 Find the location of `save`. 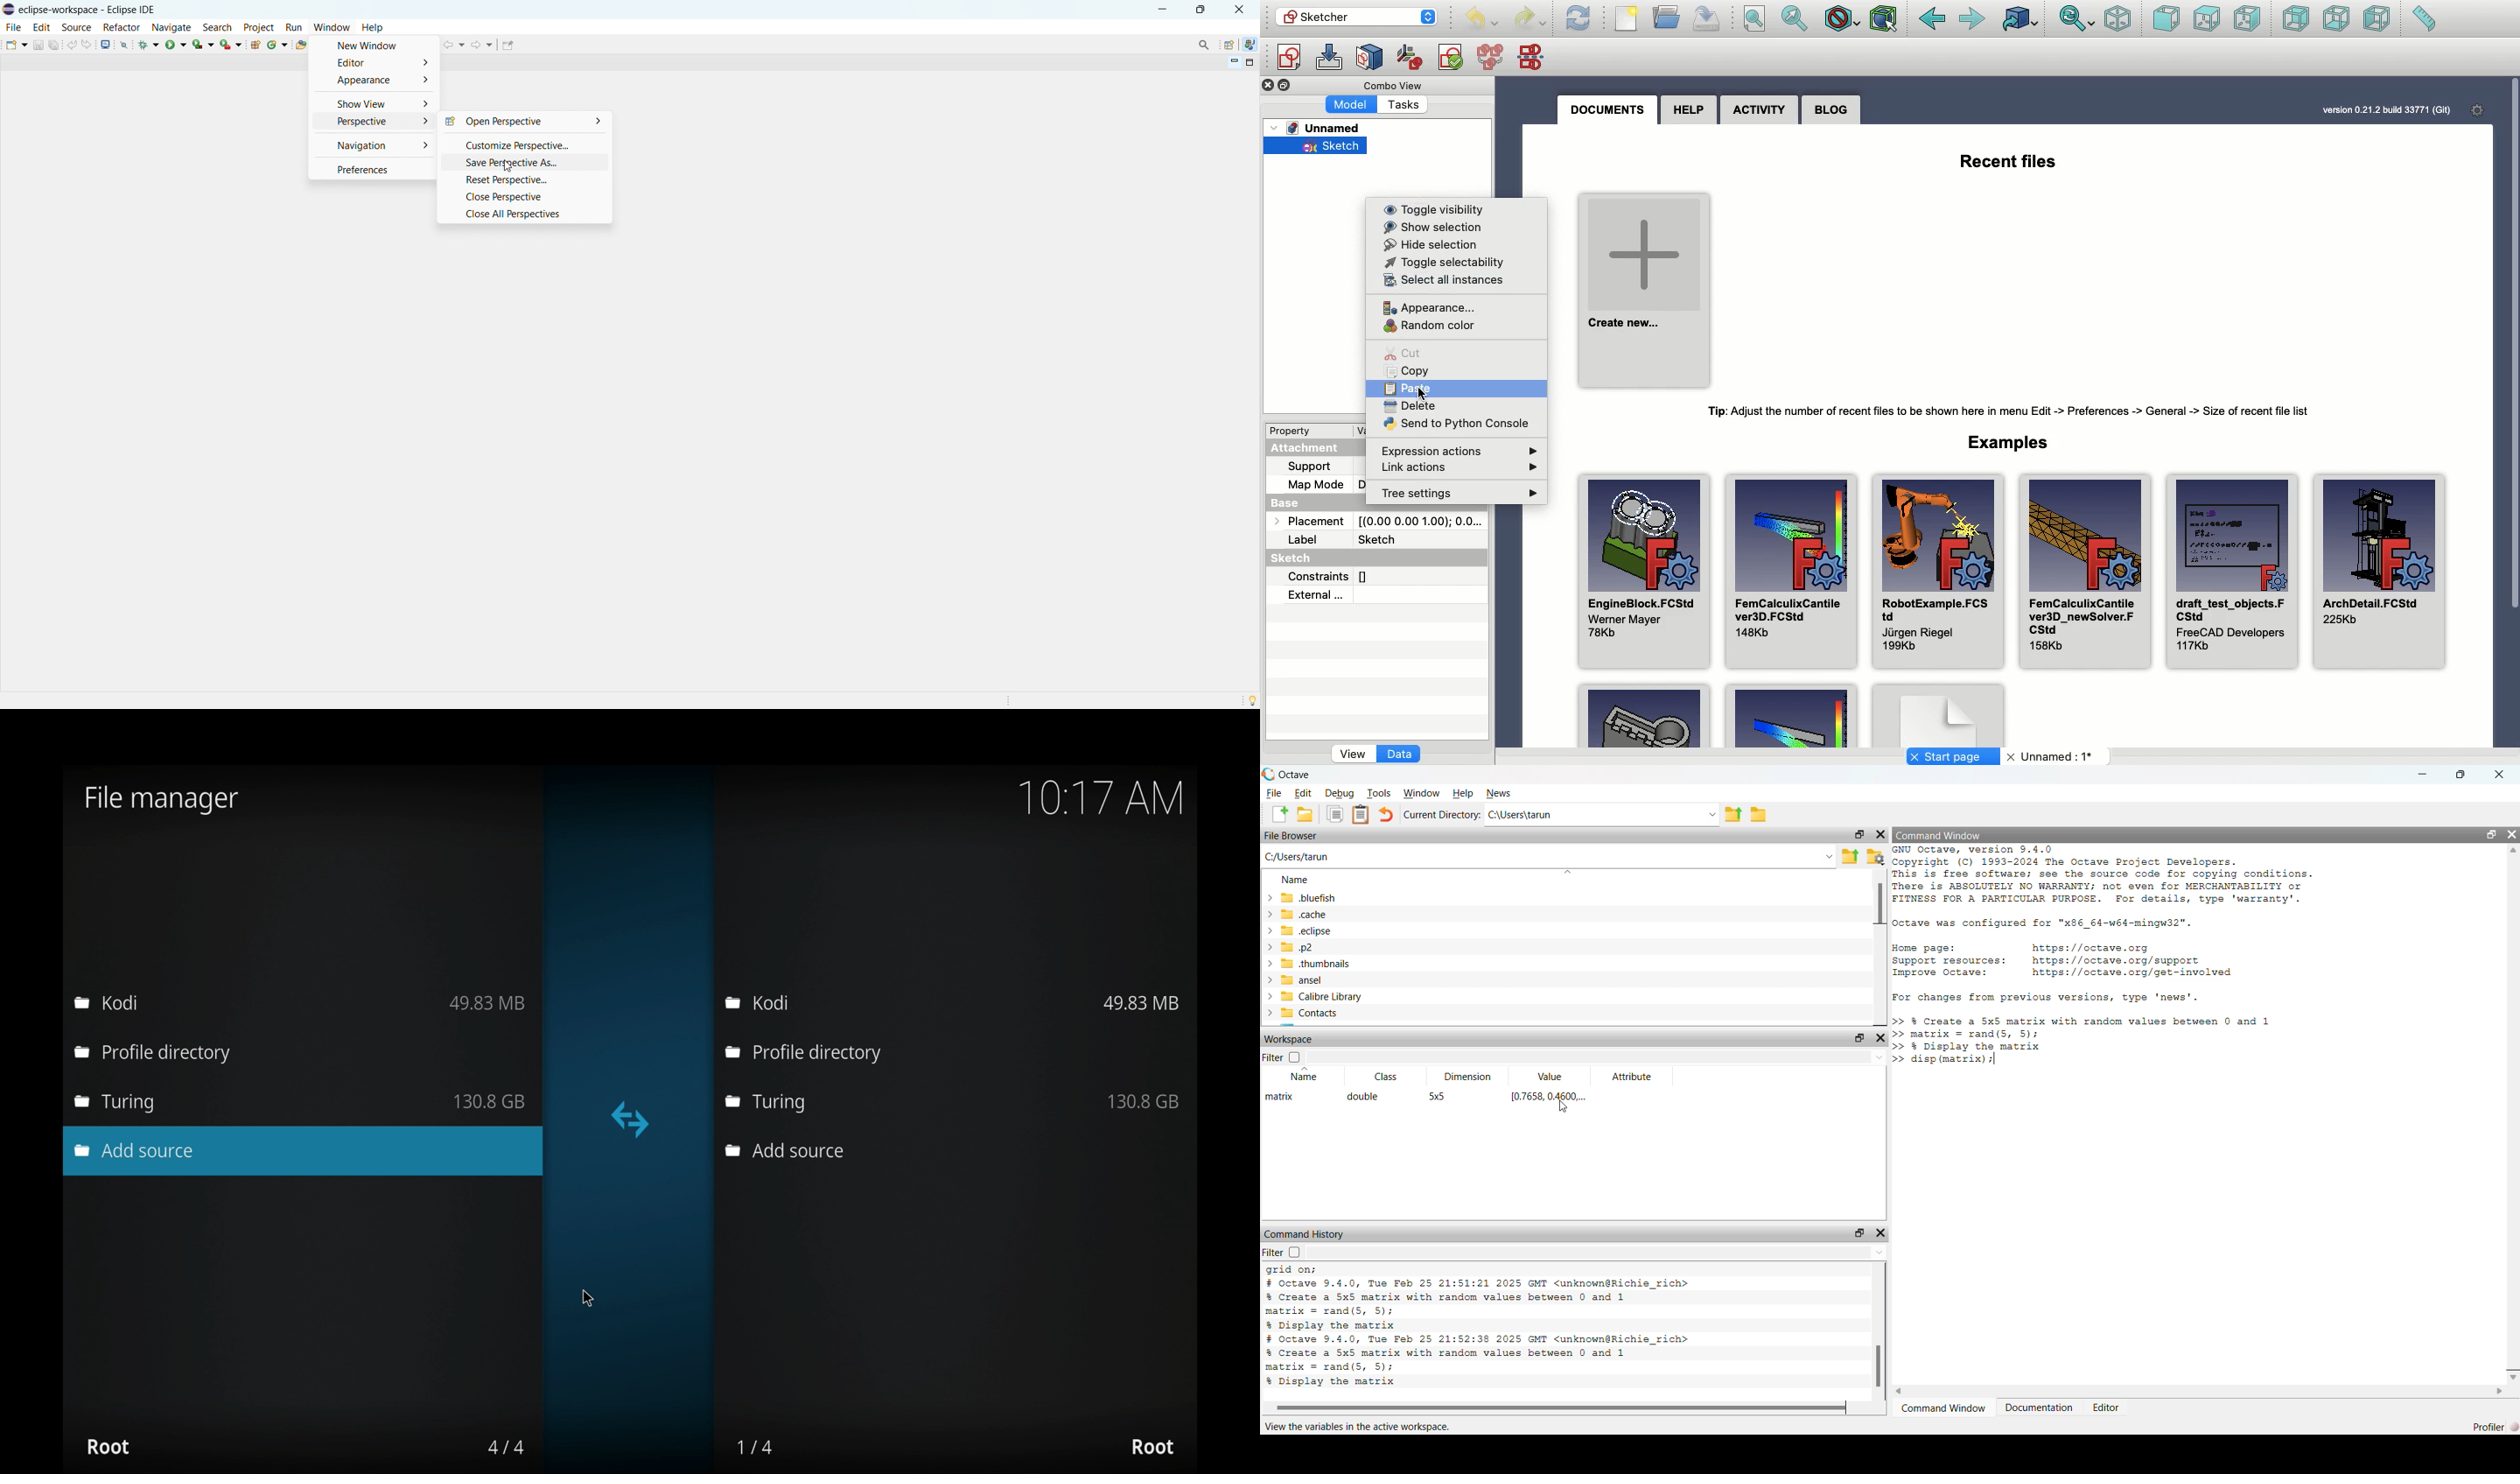

save is located at coordinates (1305, 814).